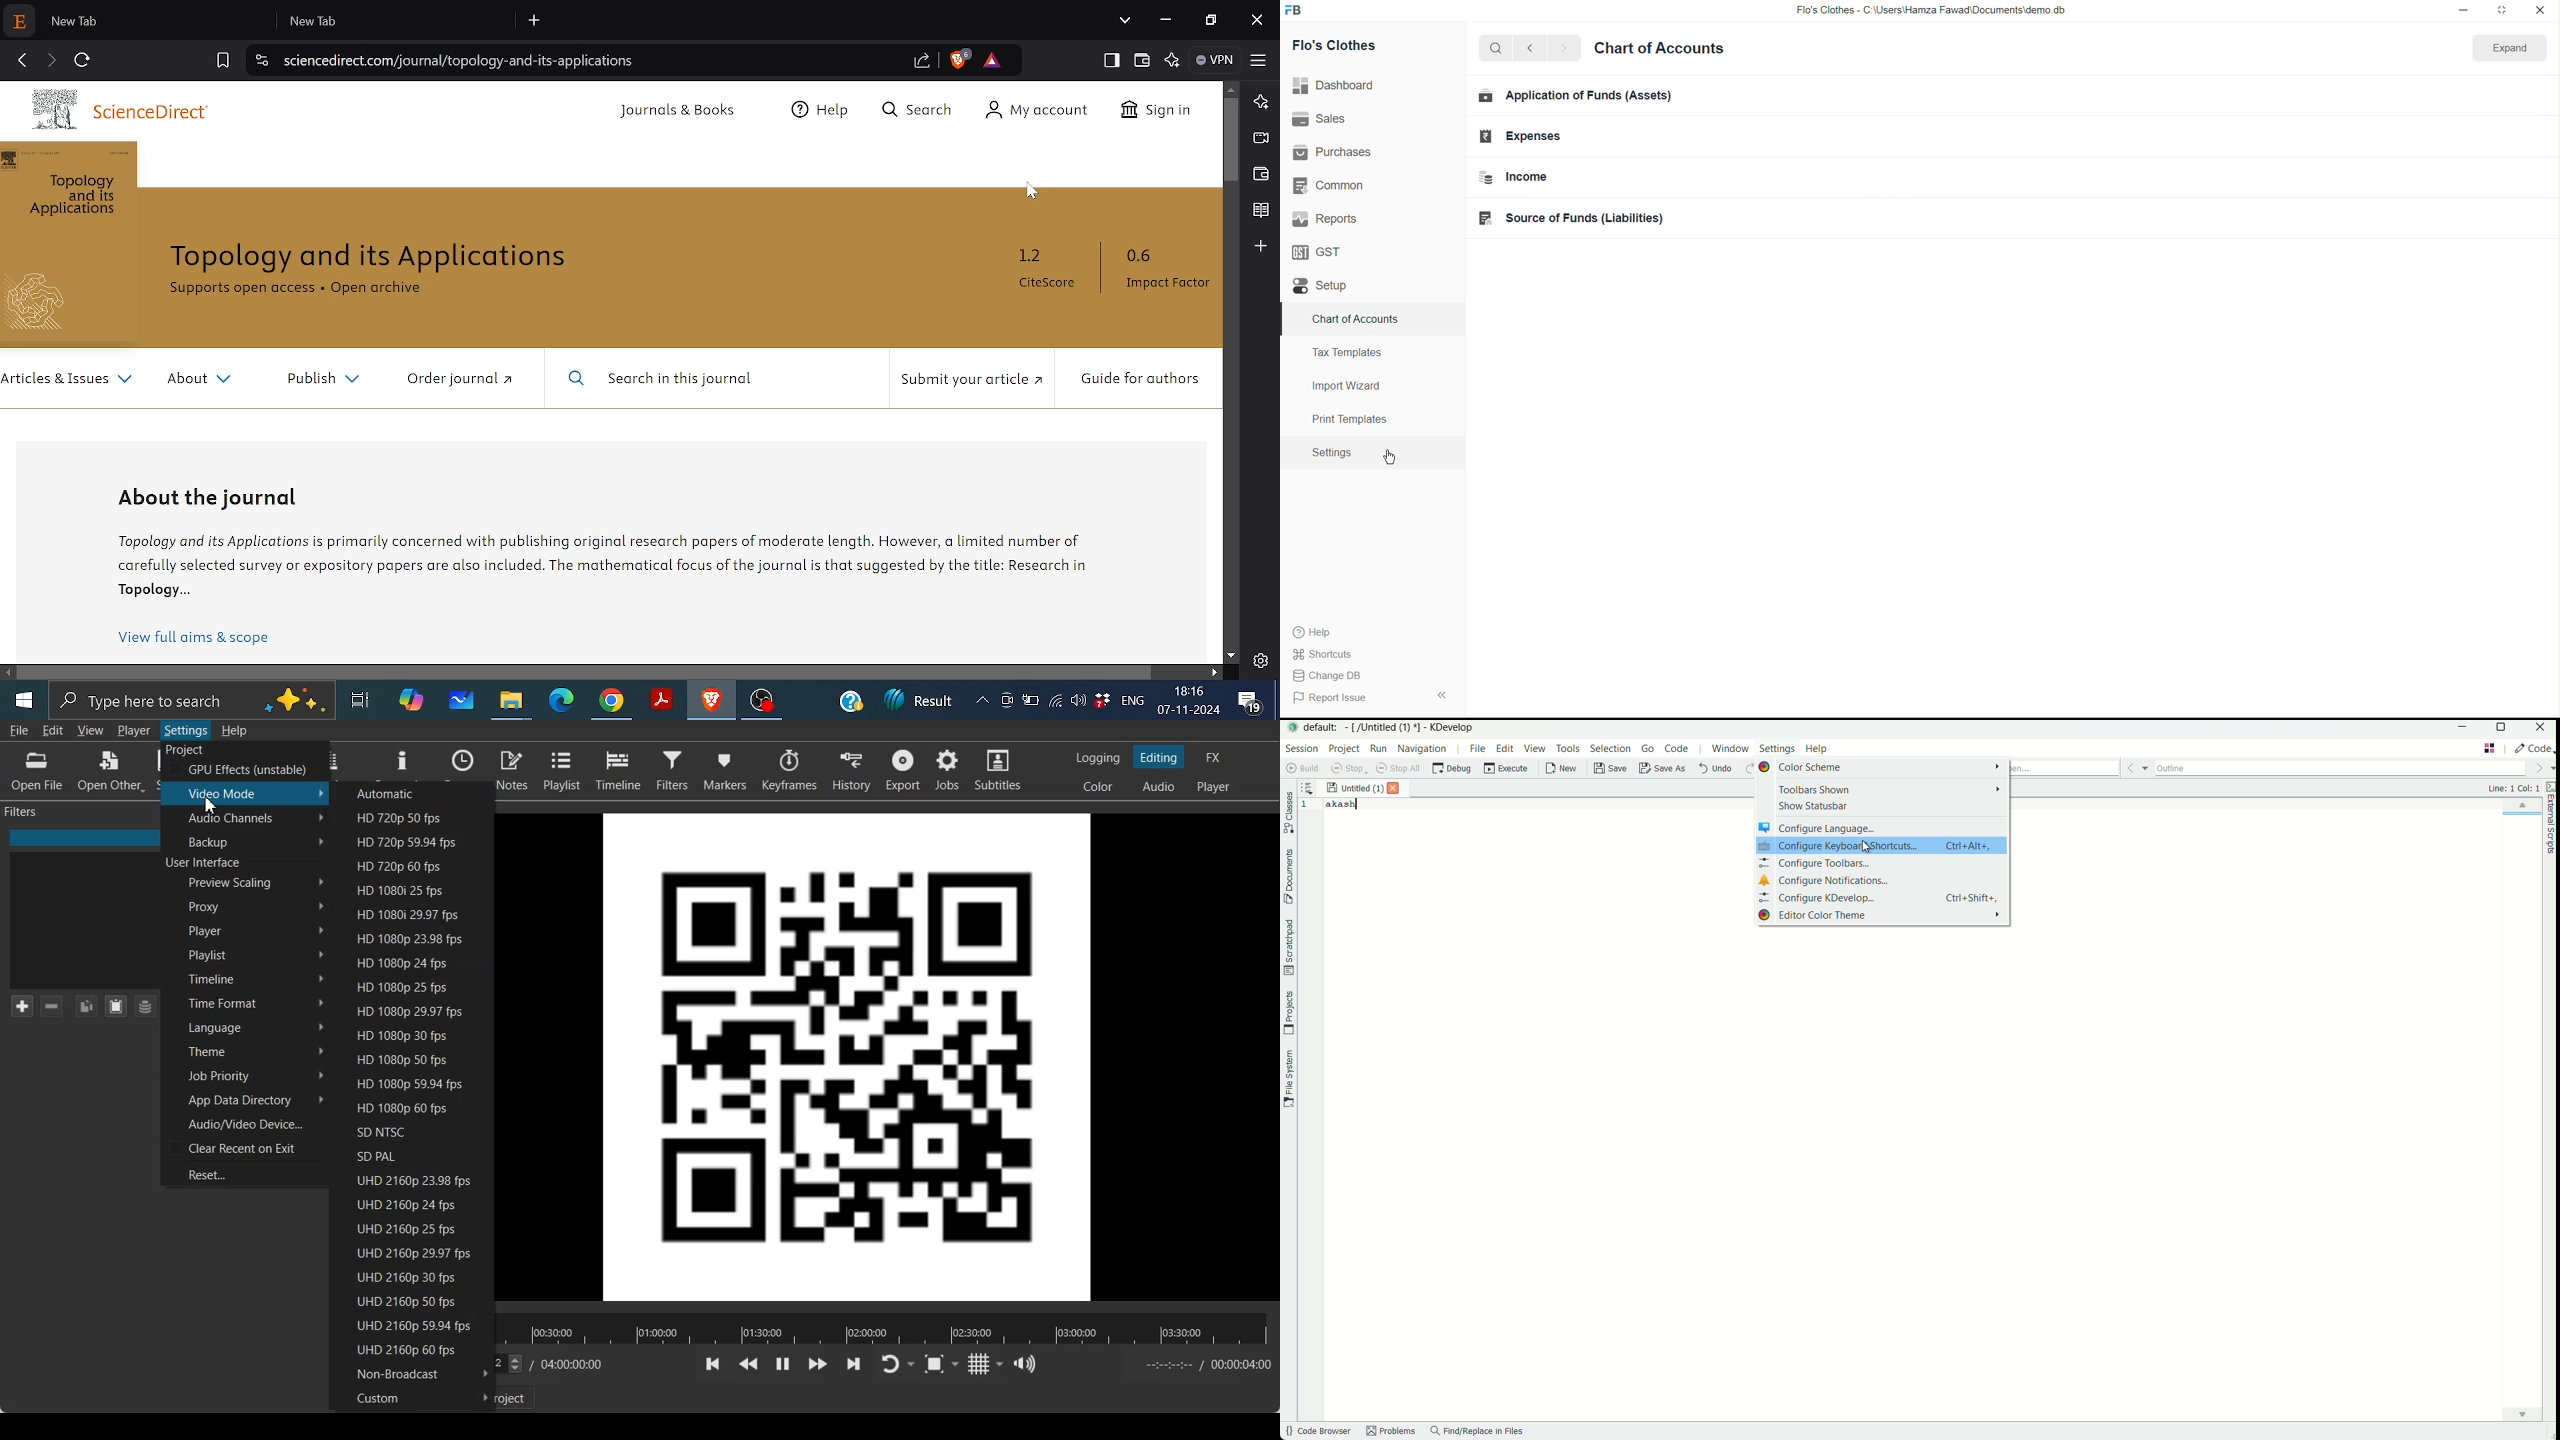 The image size is (2576, 1456). I want to click on HD 1080i 25 fps, so click(408, 890).